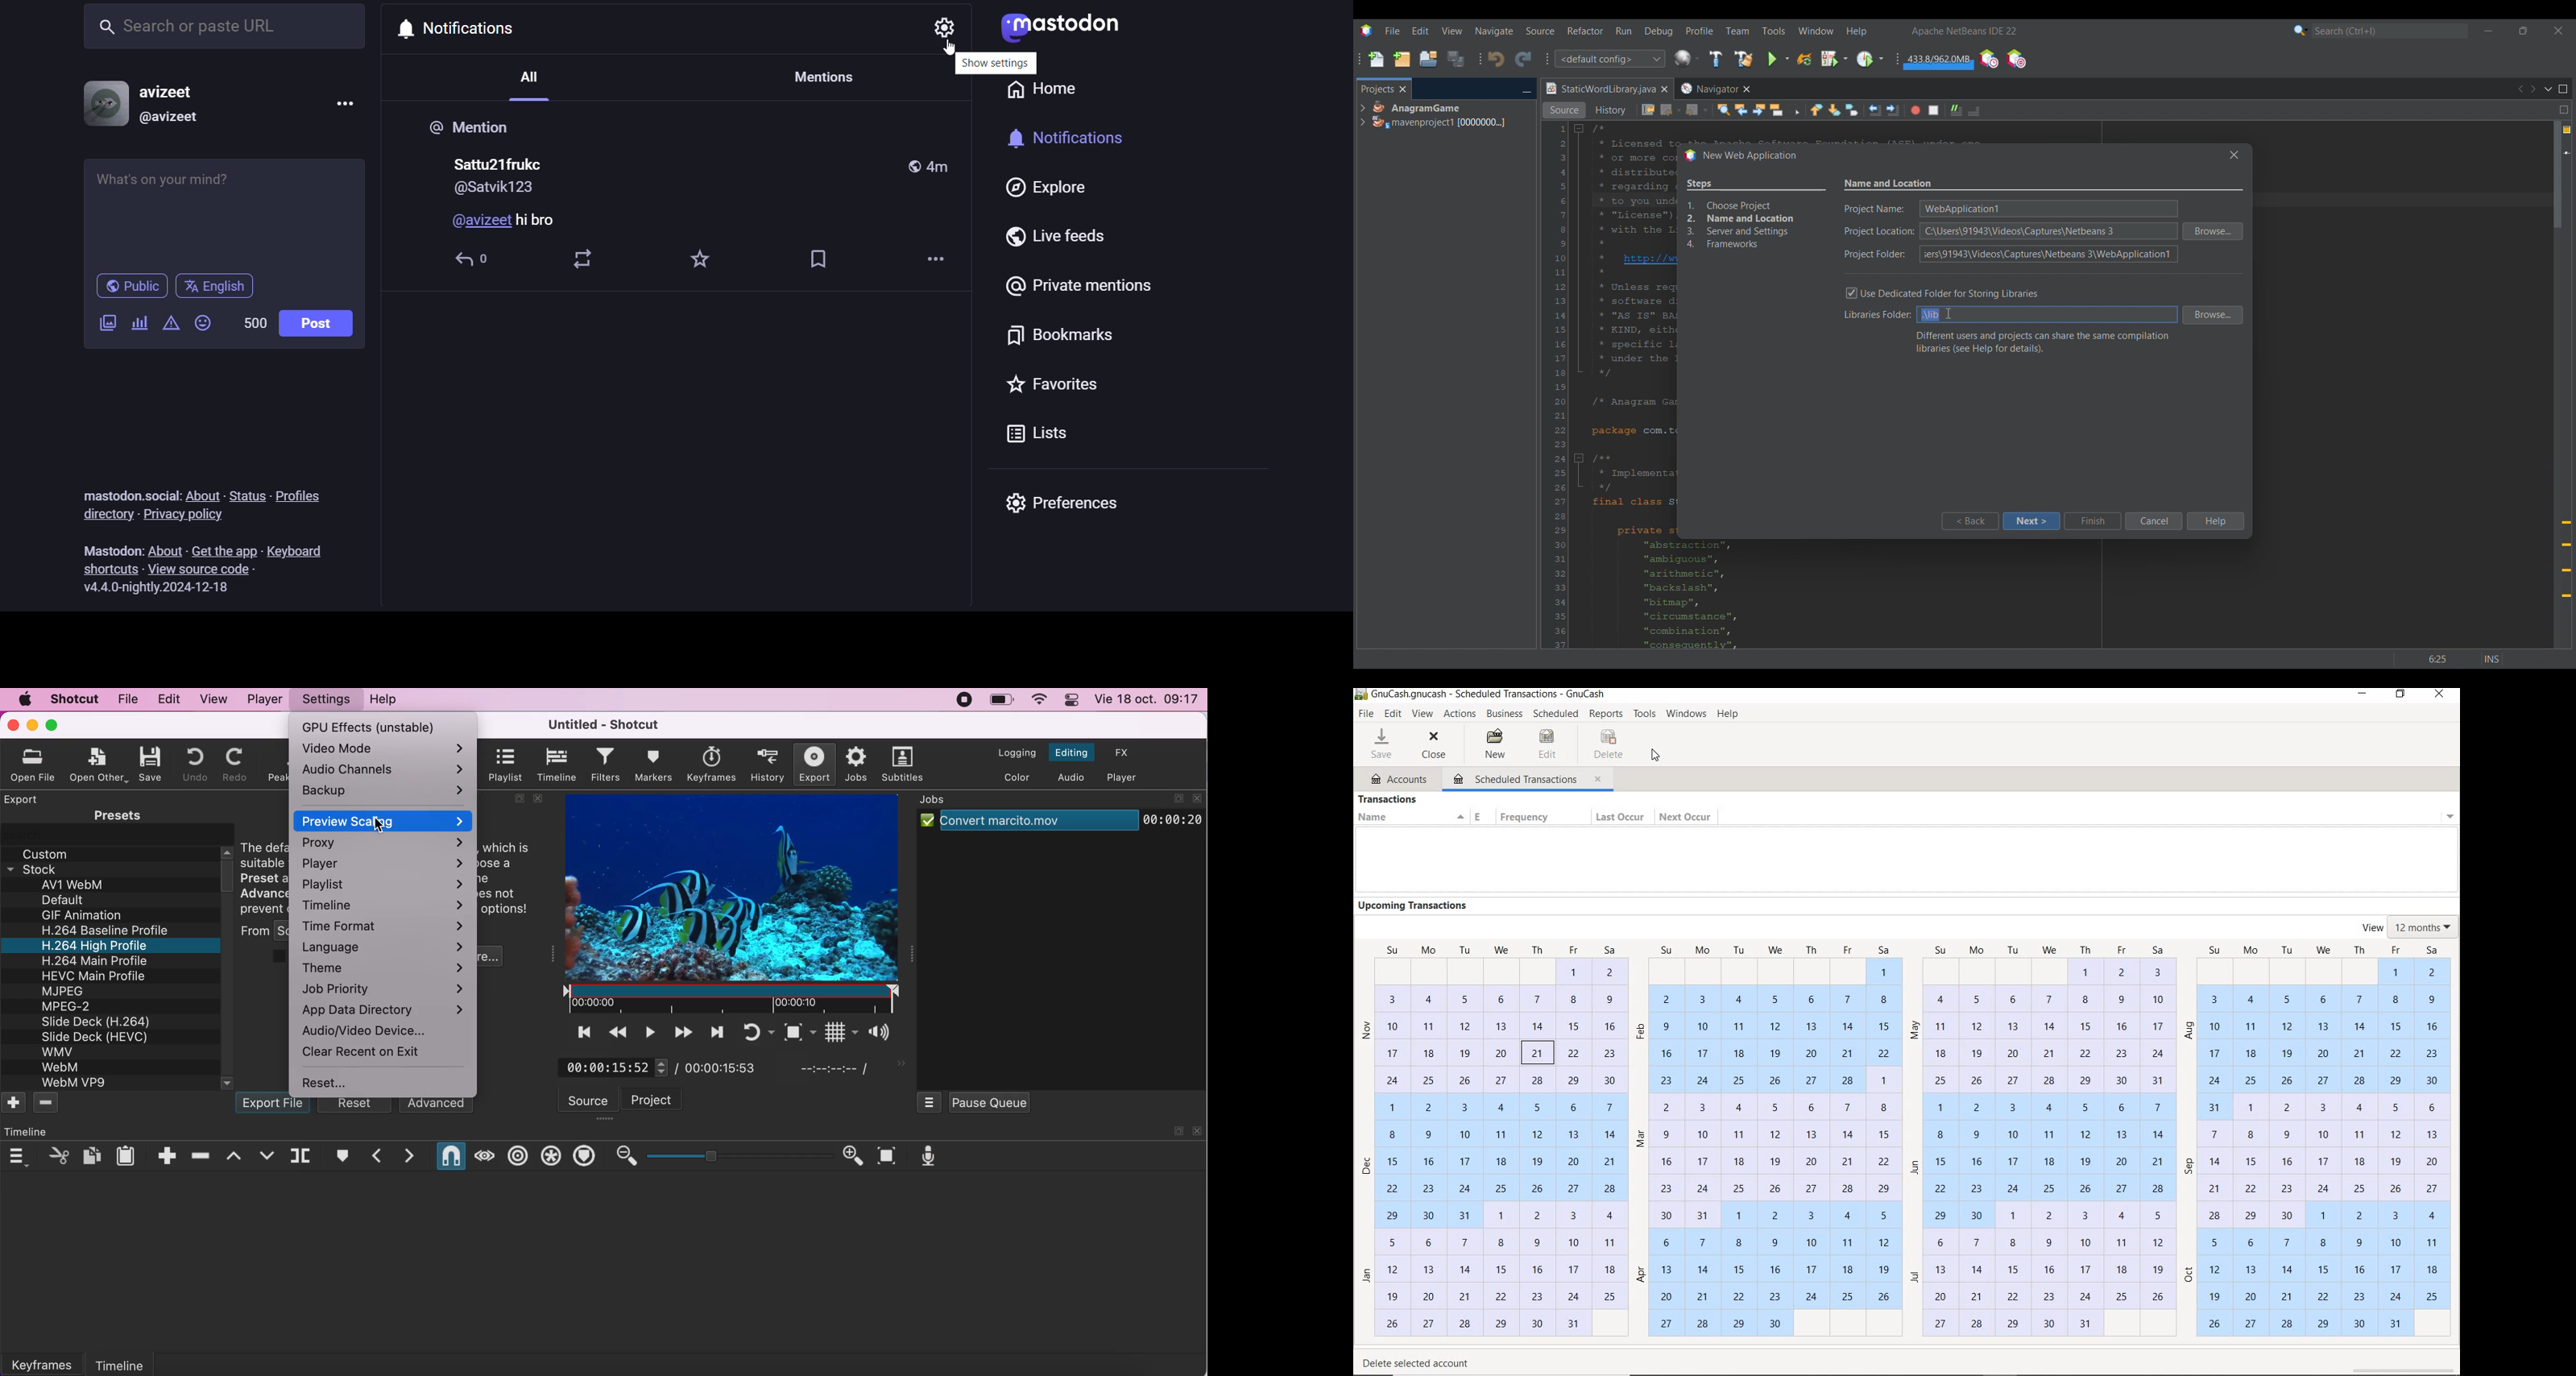 This screenshot has height=1400, width=2576. I want to click on close, so click(11, 725).